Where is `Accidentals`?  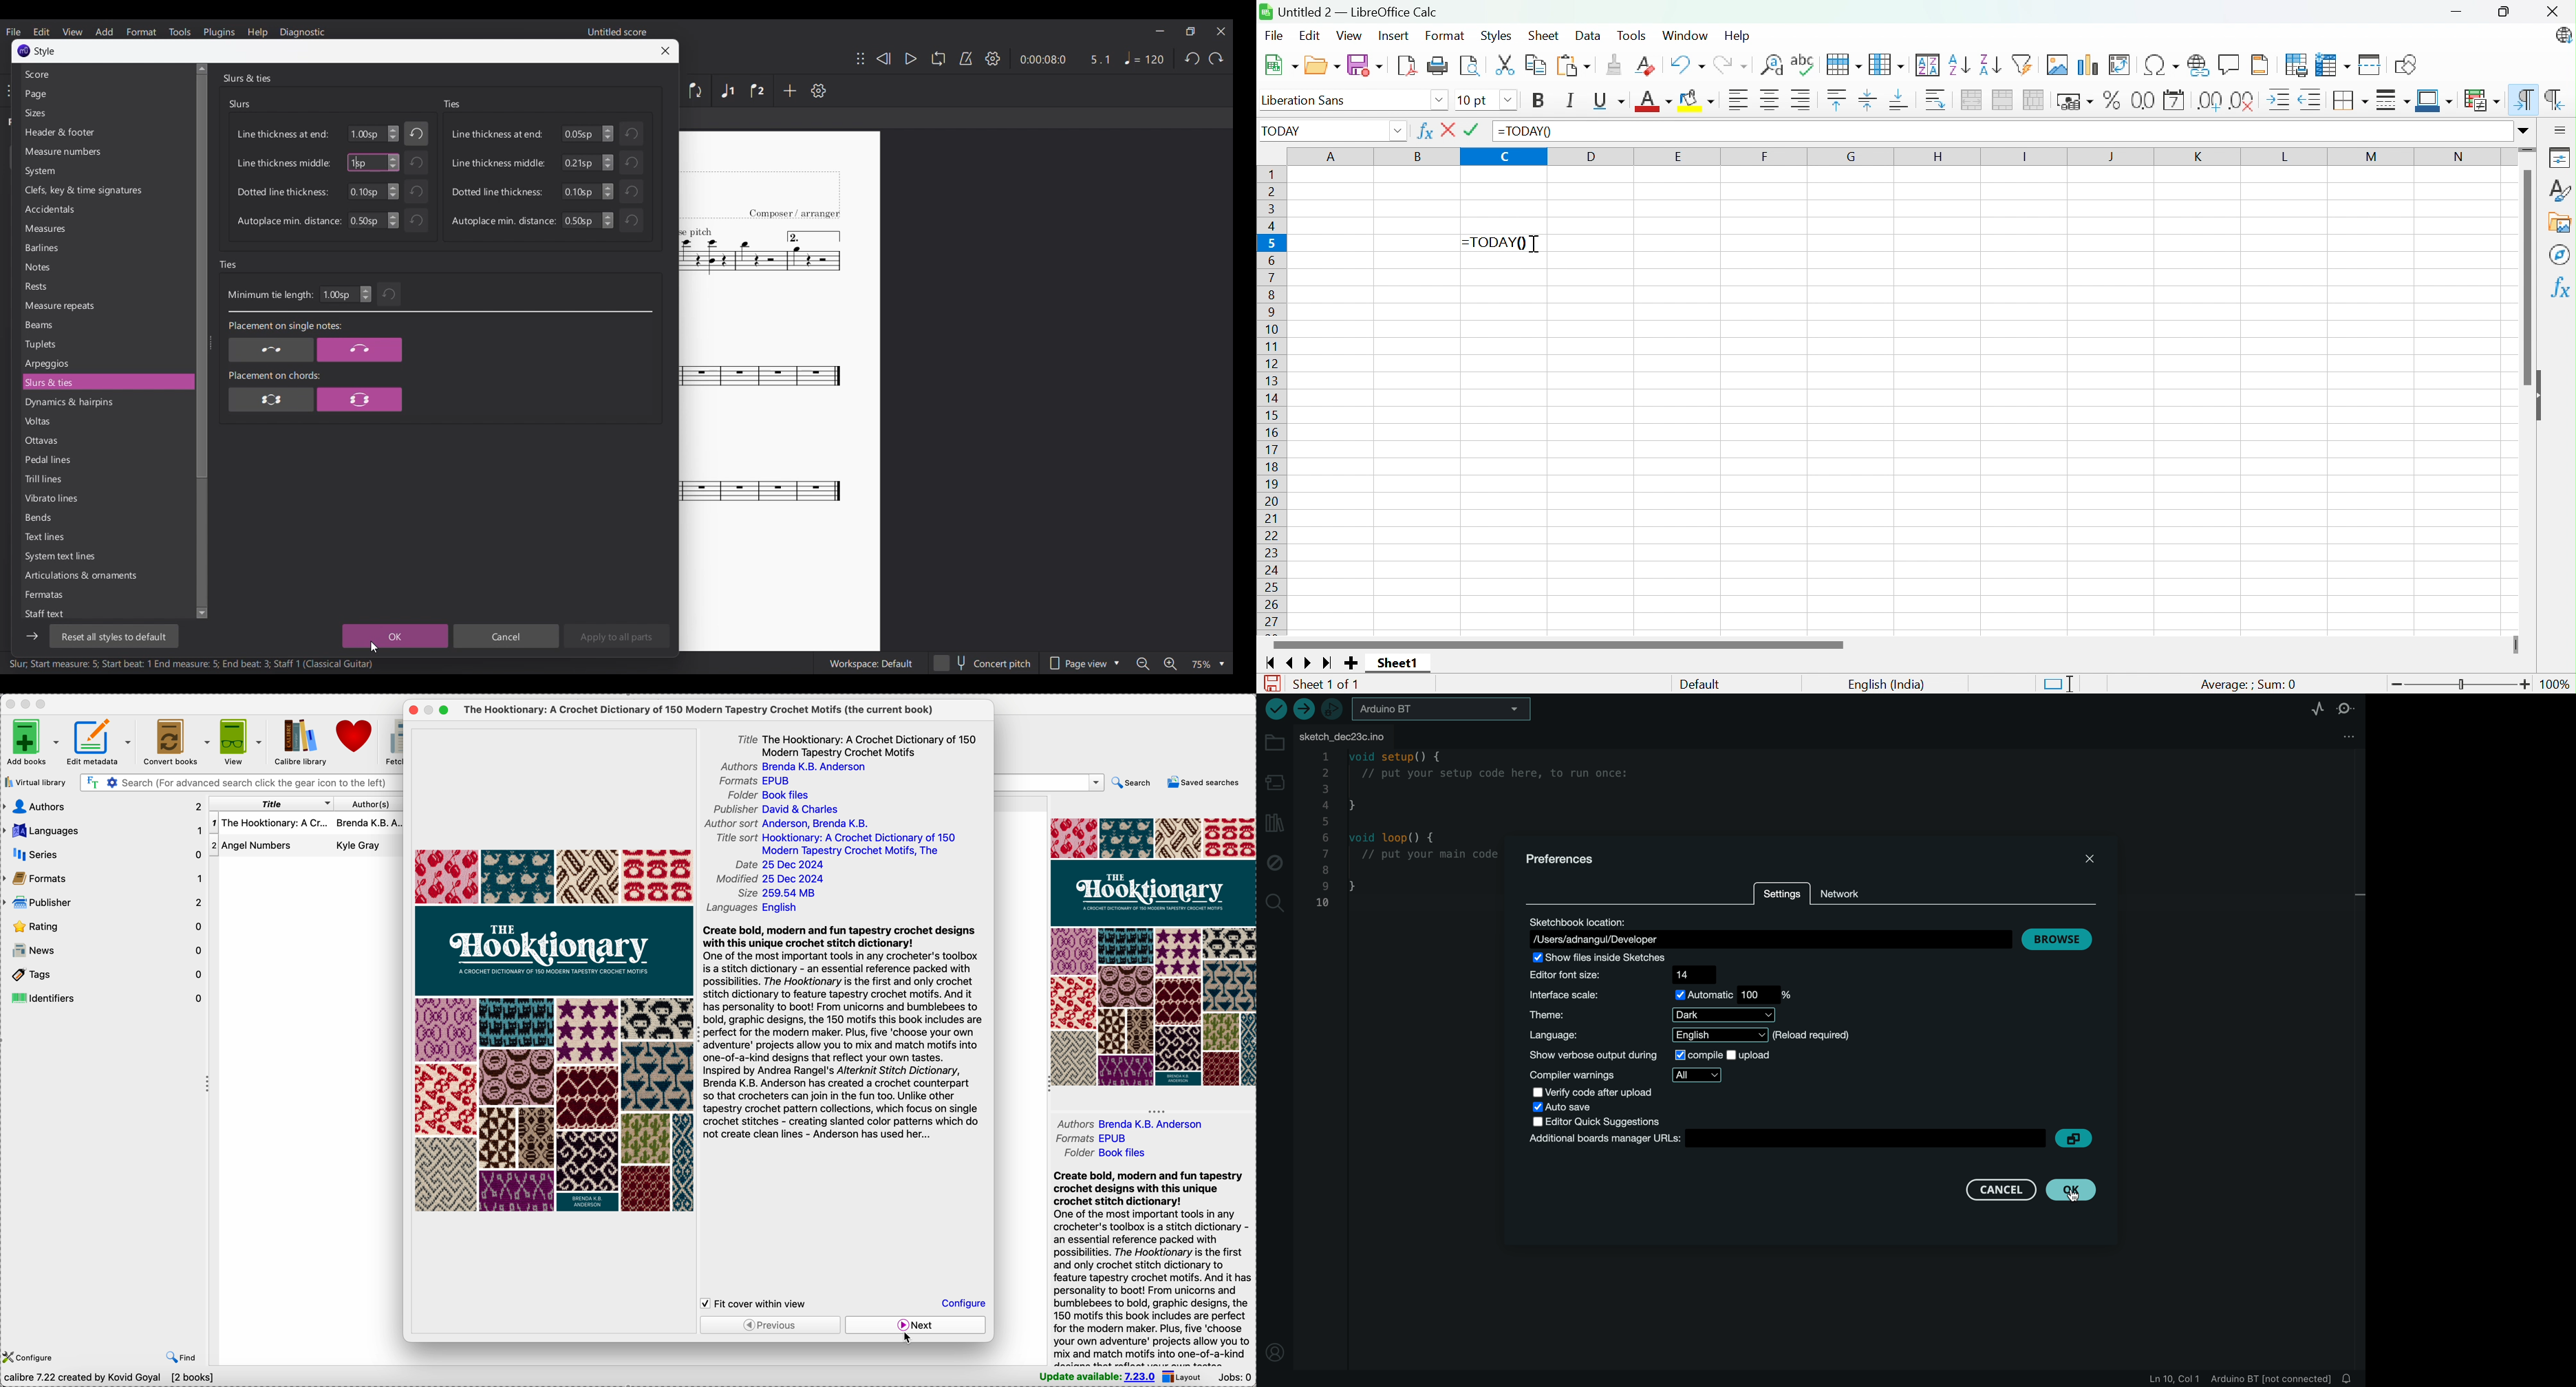 Accidentals is located at coordinates (105, 209).